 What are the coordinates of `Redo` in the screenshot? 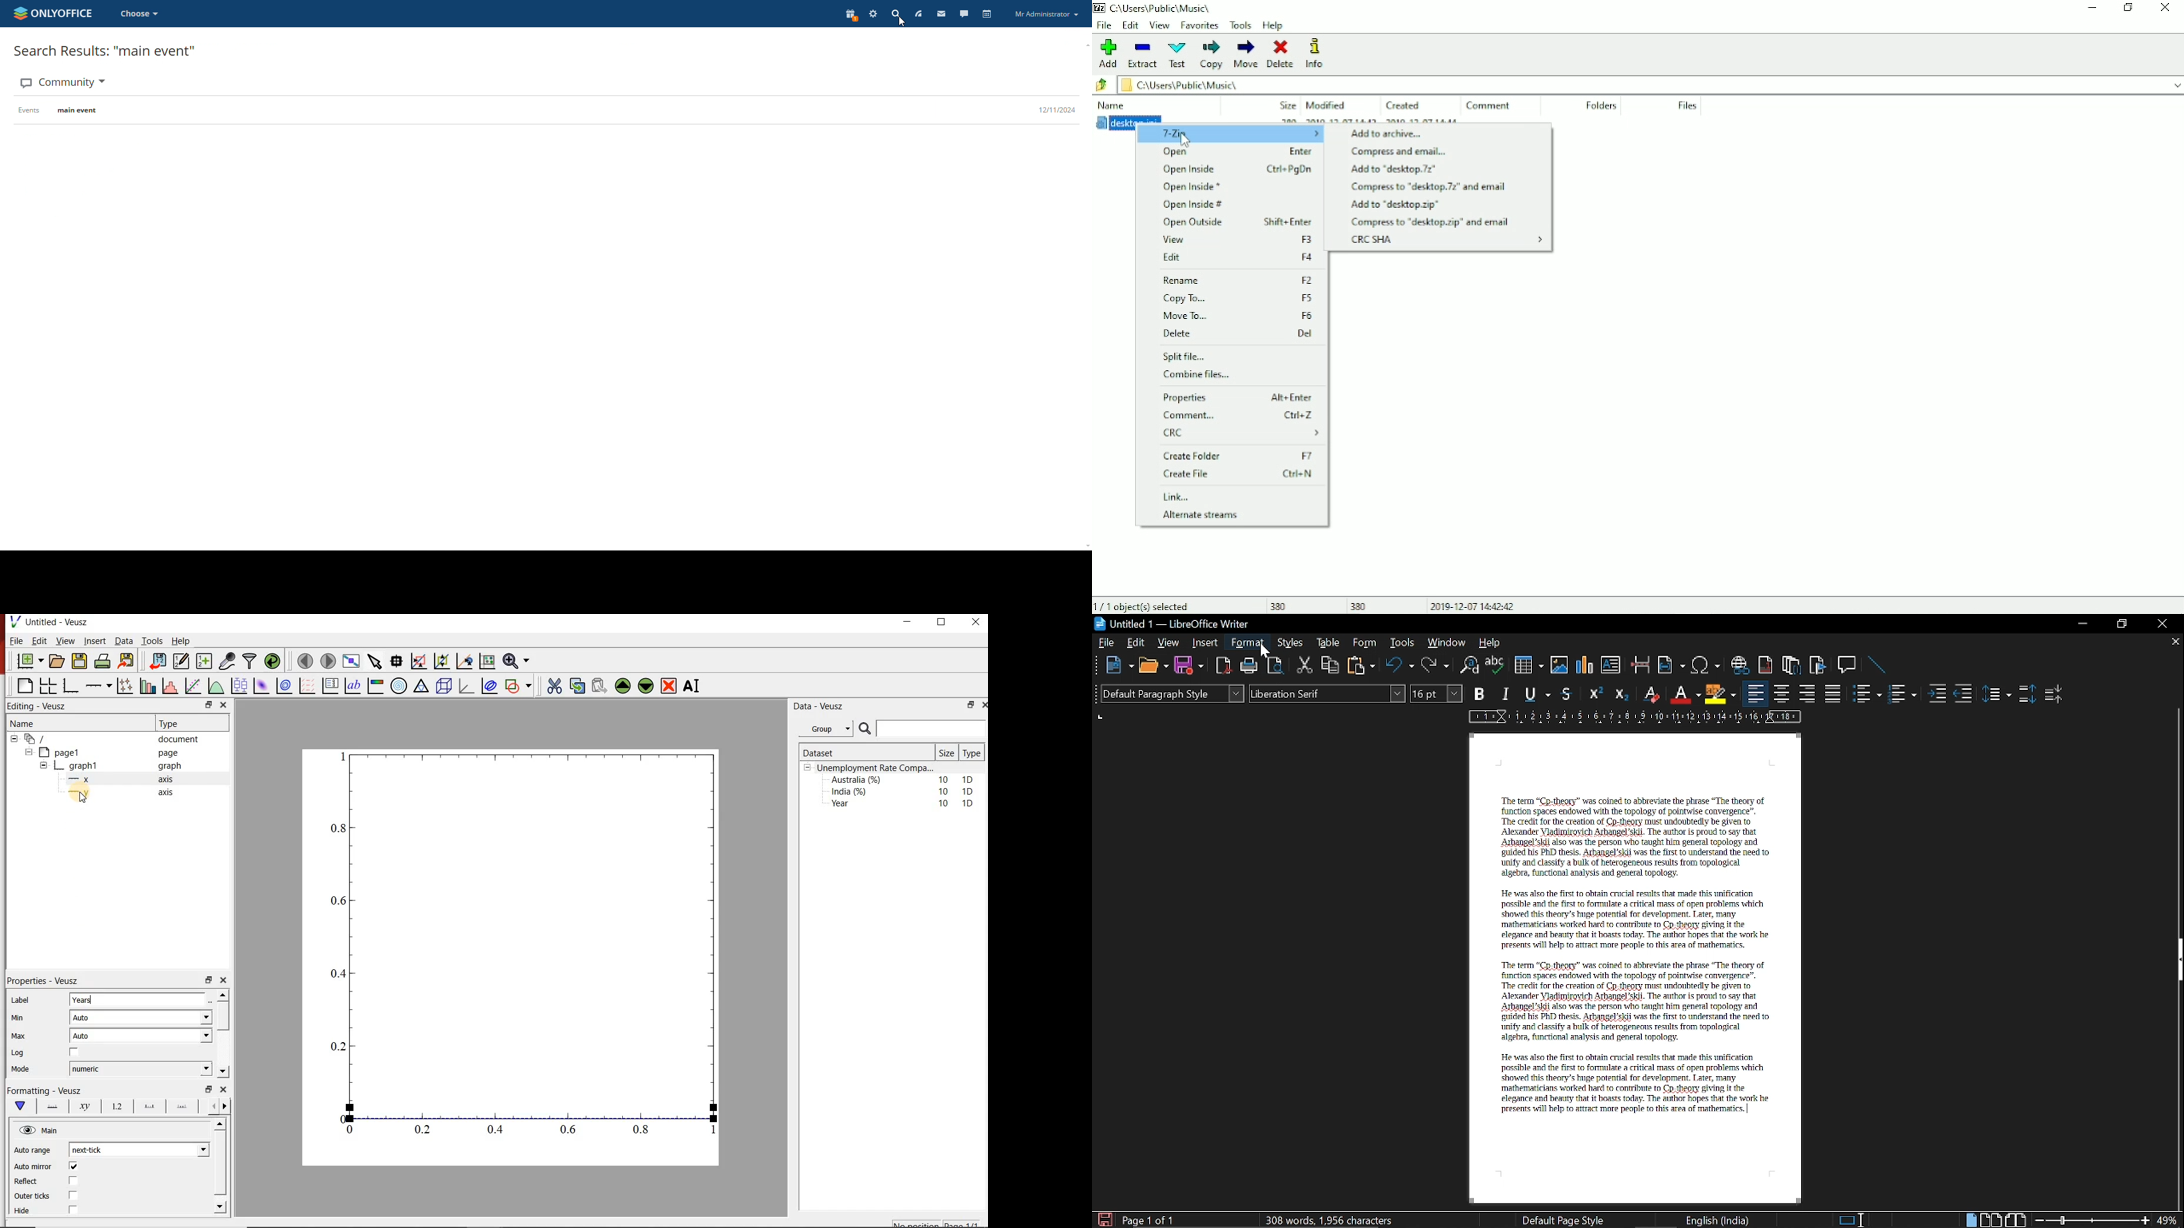 It's located at (1435, 665).